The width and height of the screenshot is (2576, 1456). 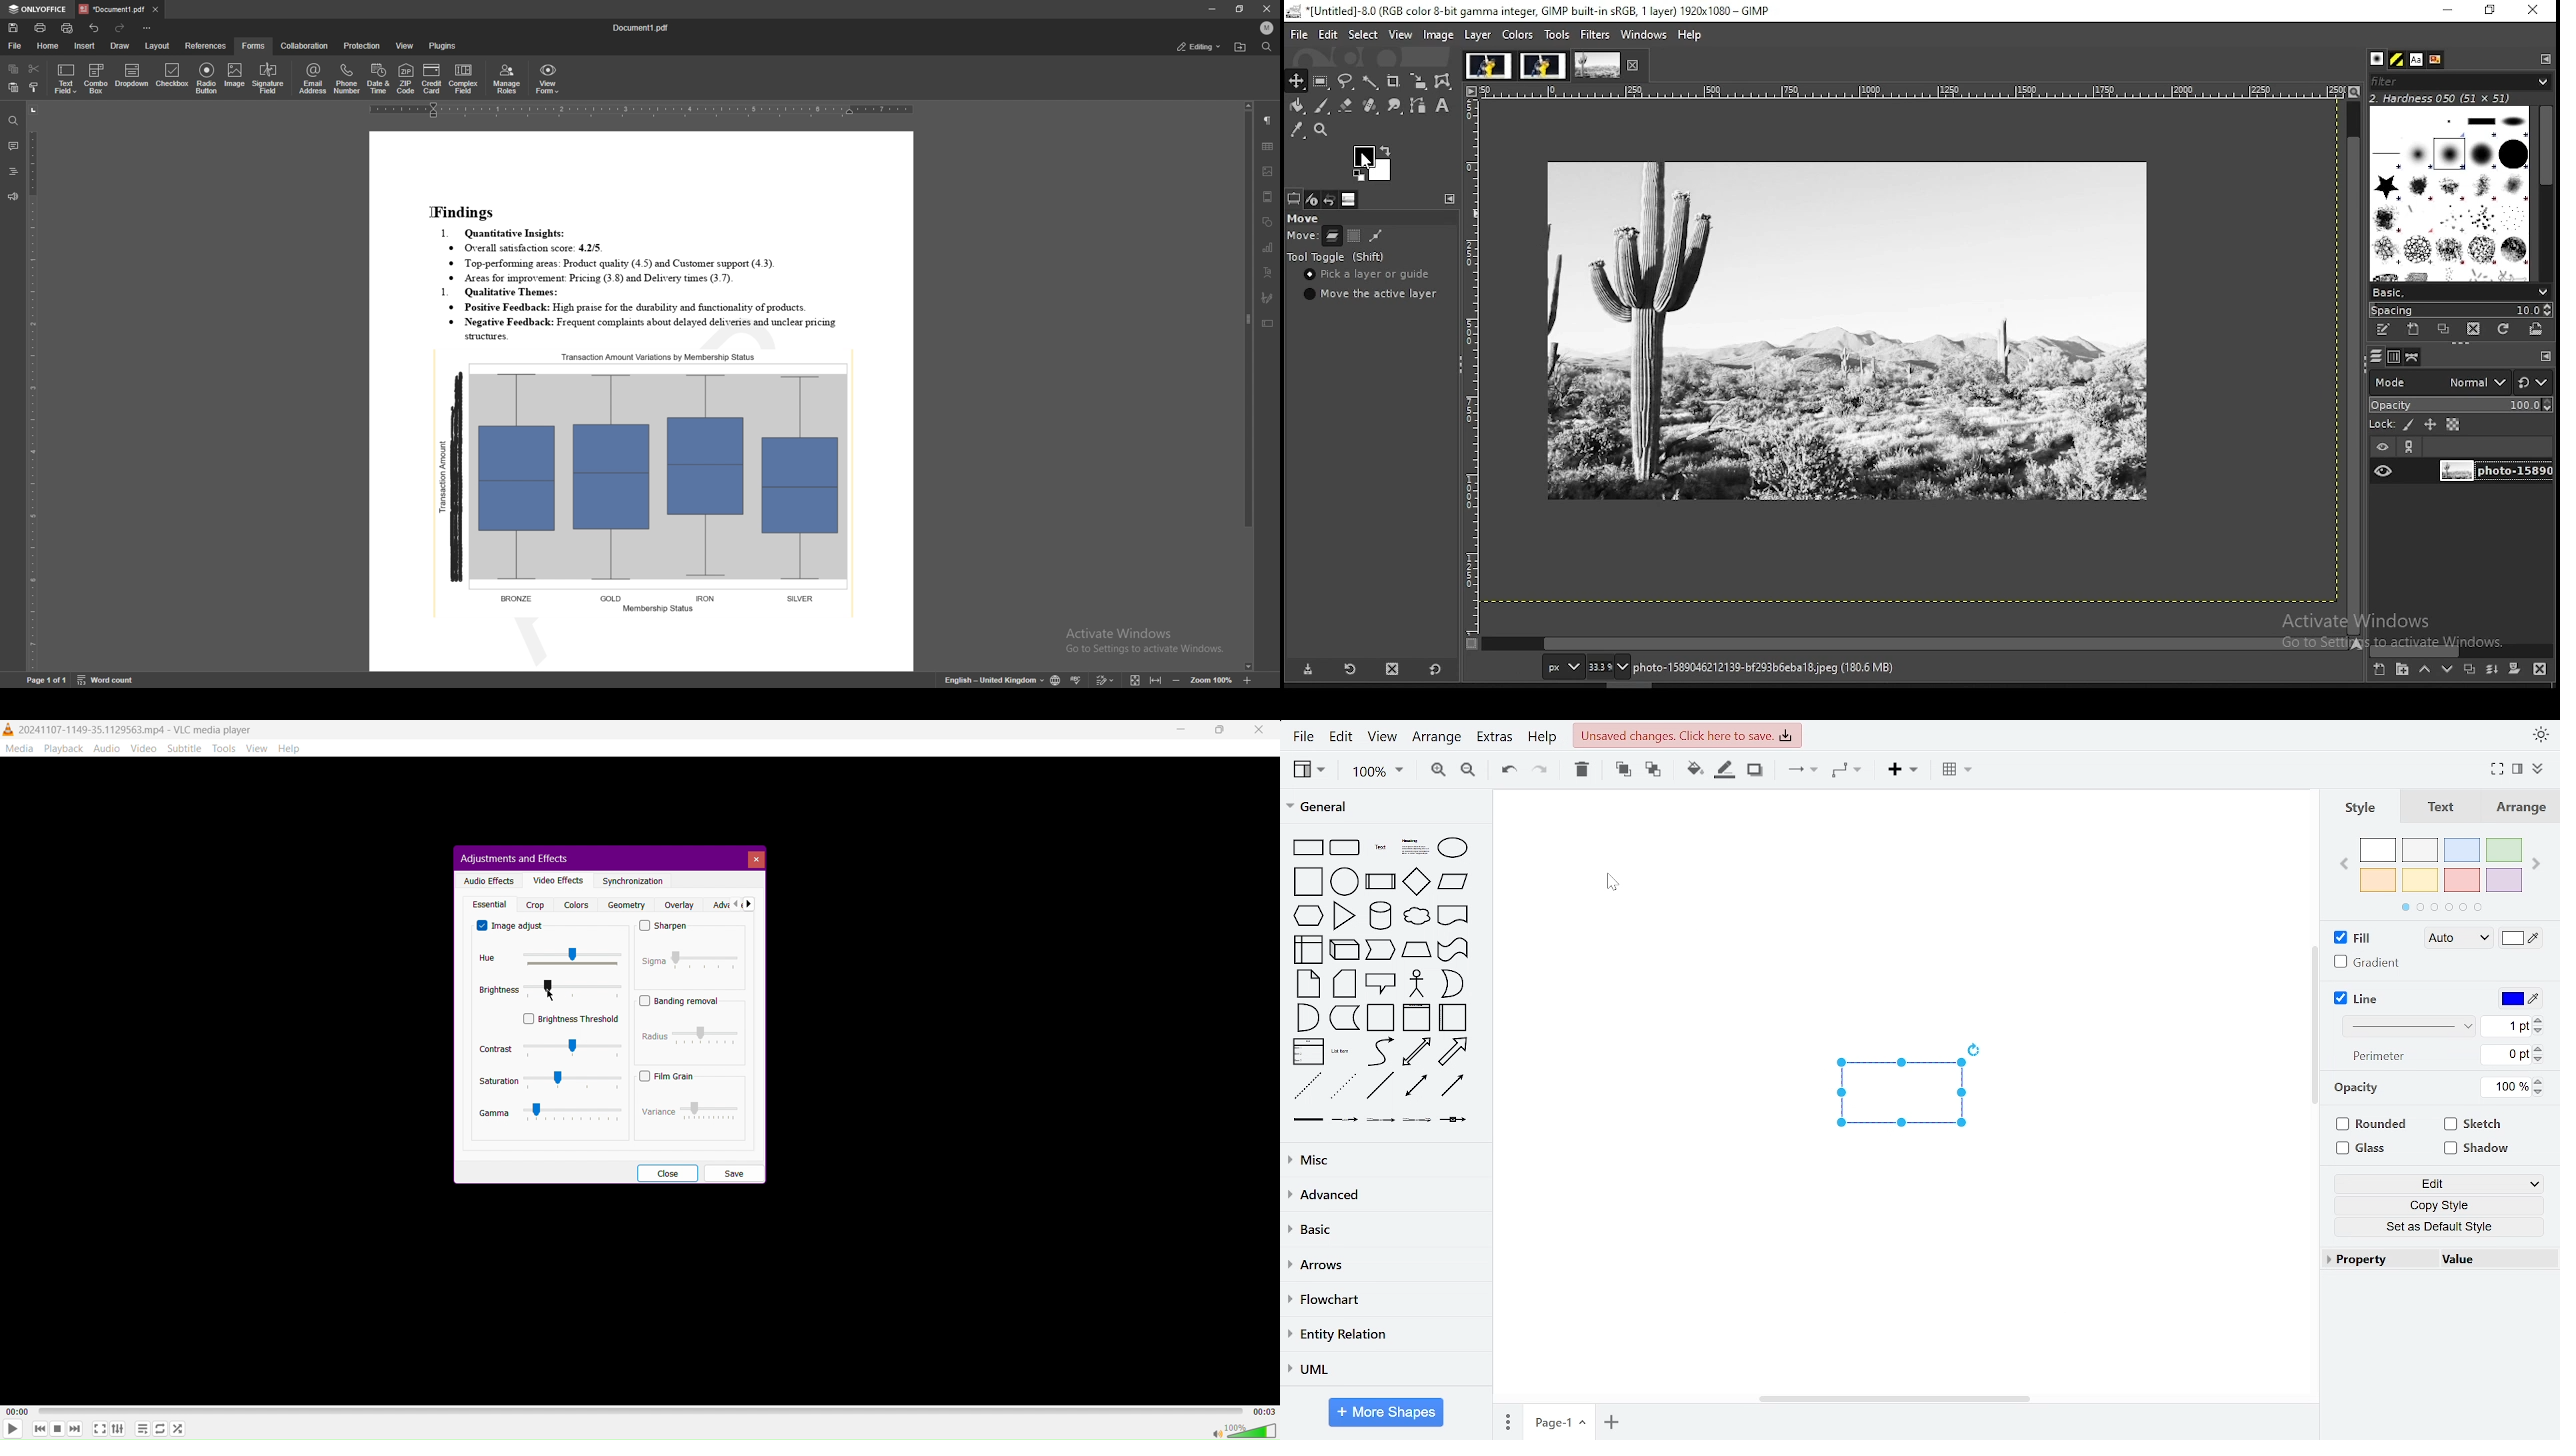 What do you see at coordinates (2396, 357) in the screenshot?
I see `channels` at bounding box center [2396, 357].